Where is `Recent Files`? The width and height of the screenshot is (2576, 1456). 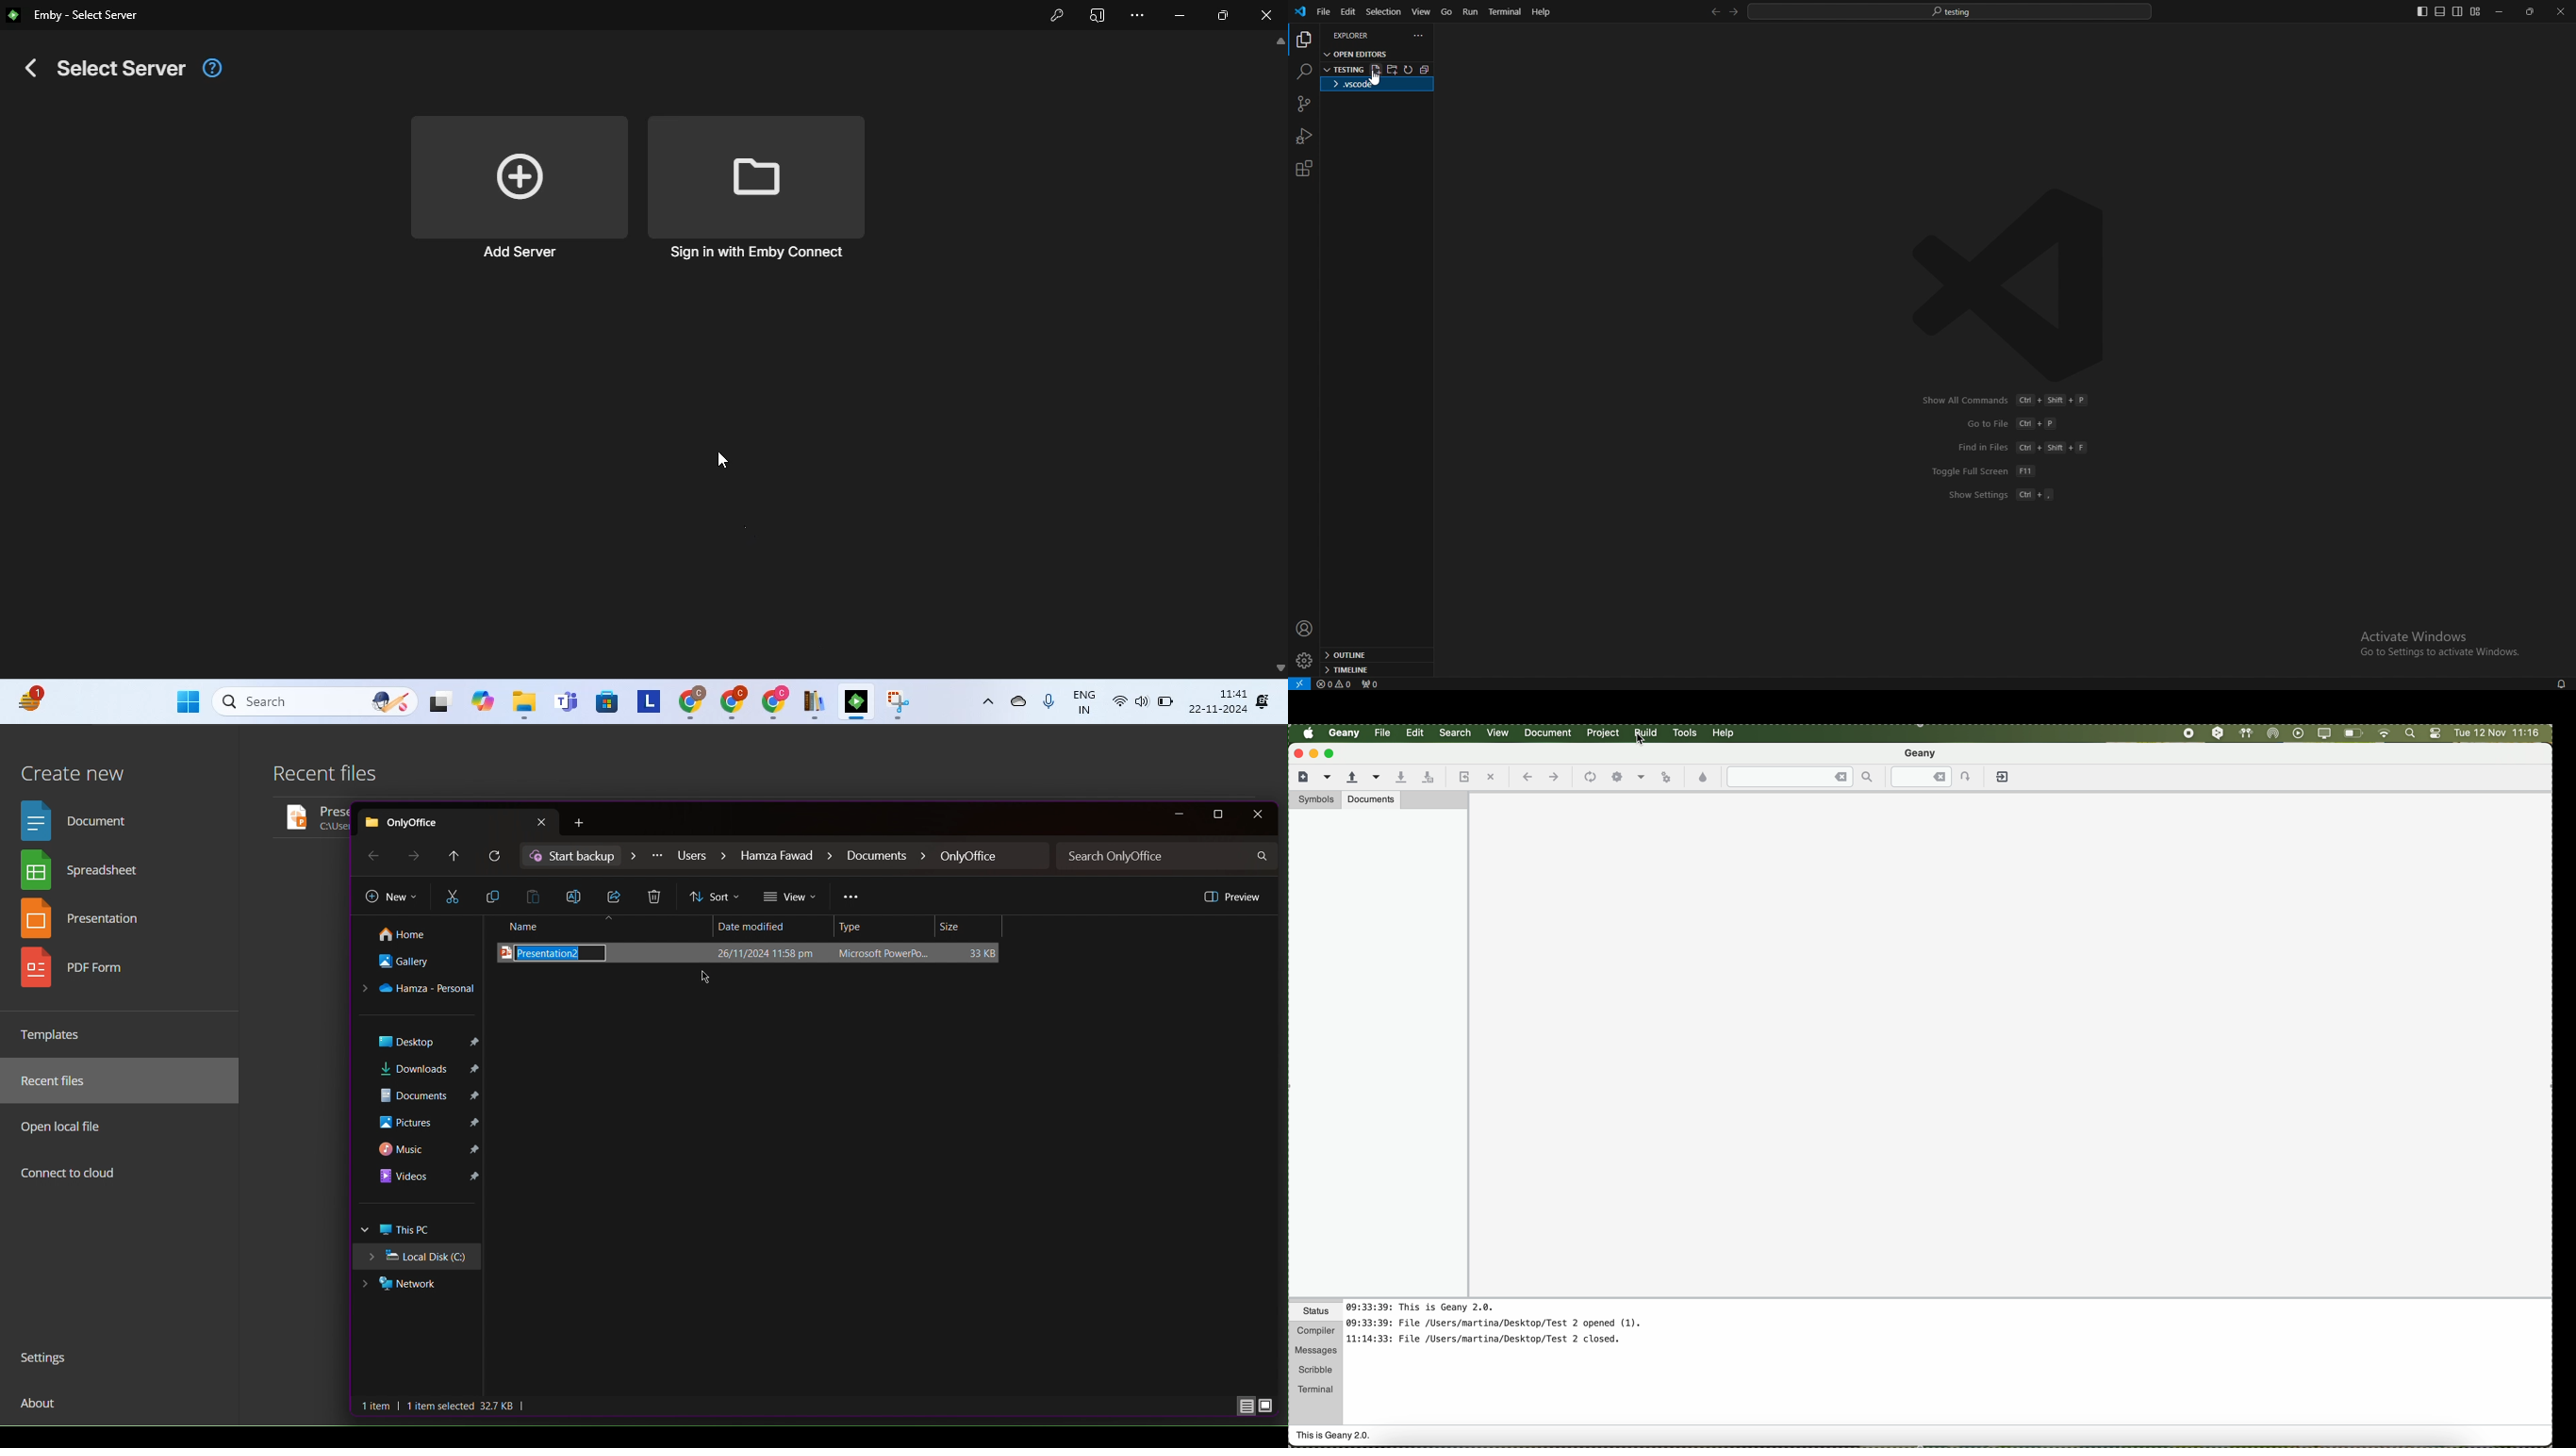
Recent Files is located at coordinates (61, 1082).